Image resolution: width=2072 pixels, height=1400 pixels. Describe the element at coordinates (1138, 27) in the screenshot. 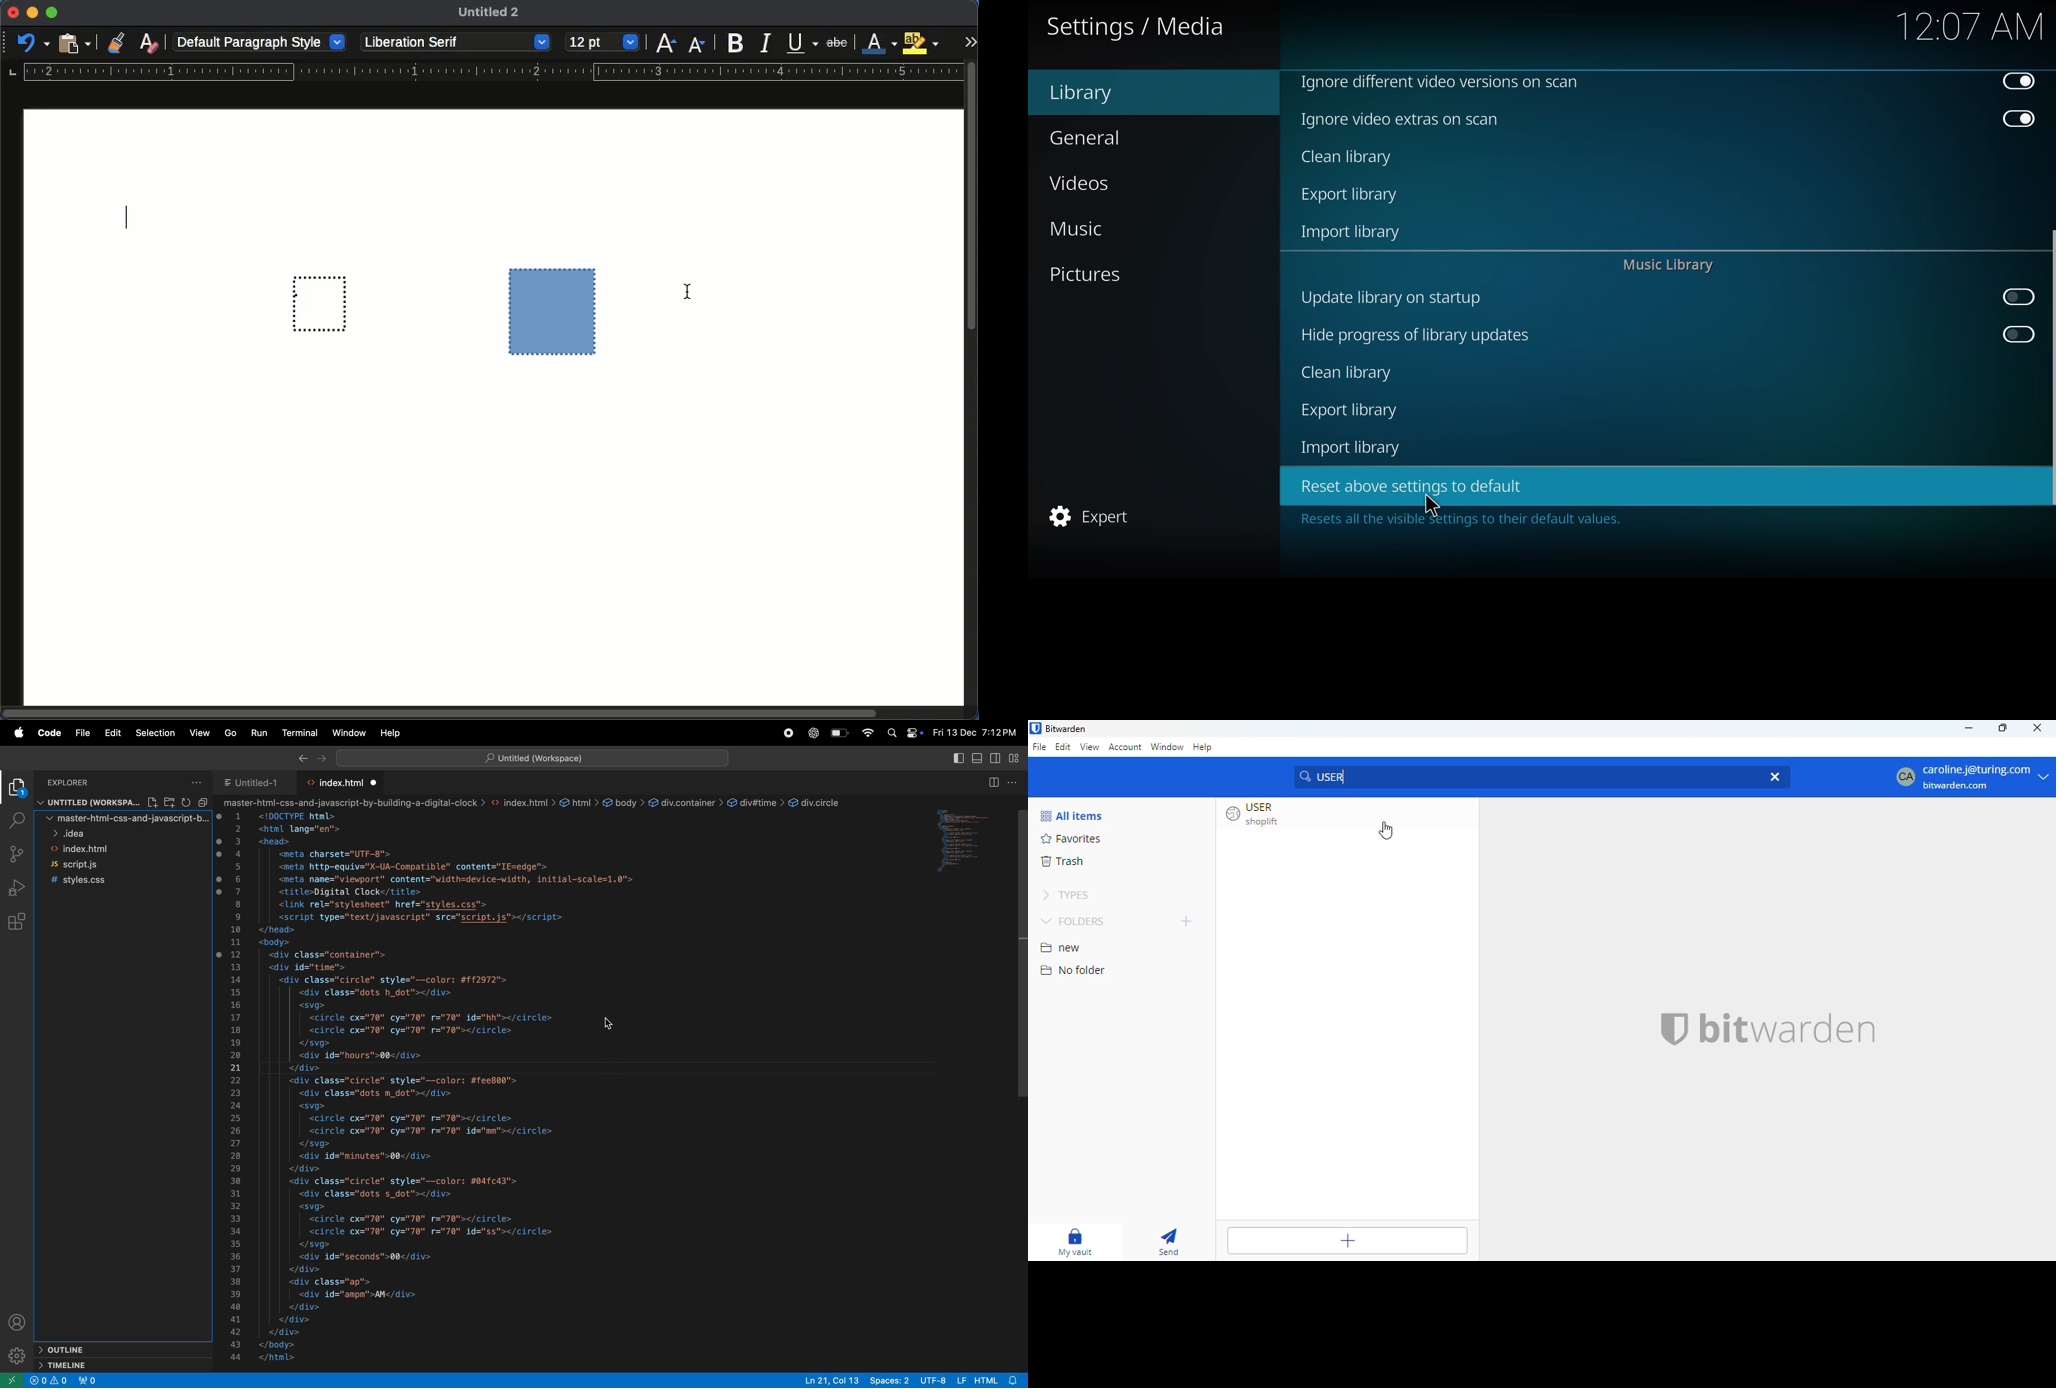

I see `settings media` at that location.